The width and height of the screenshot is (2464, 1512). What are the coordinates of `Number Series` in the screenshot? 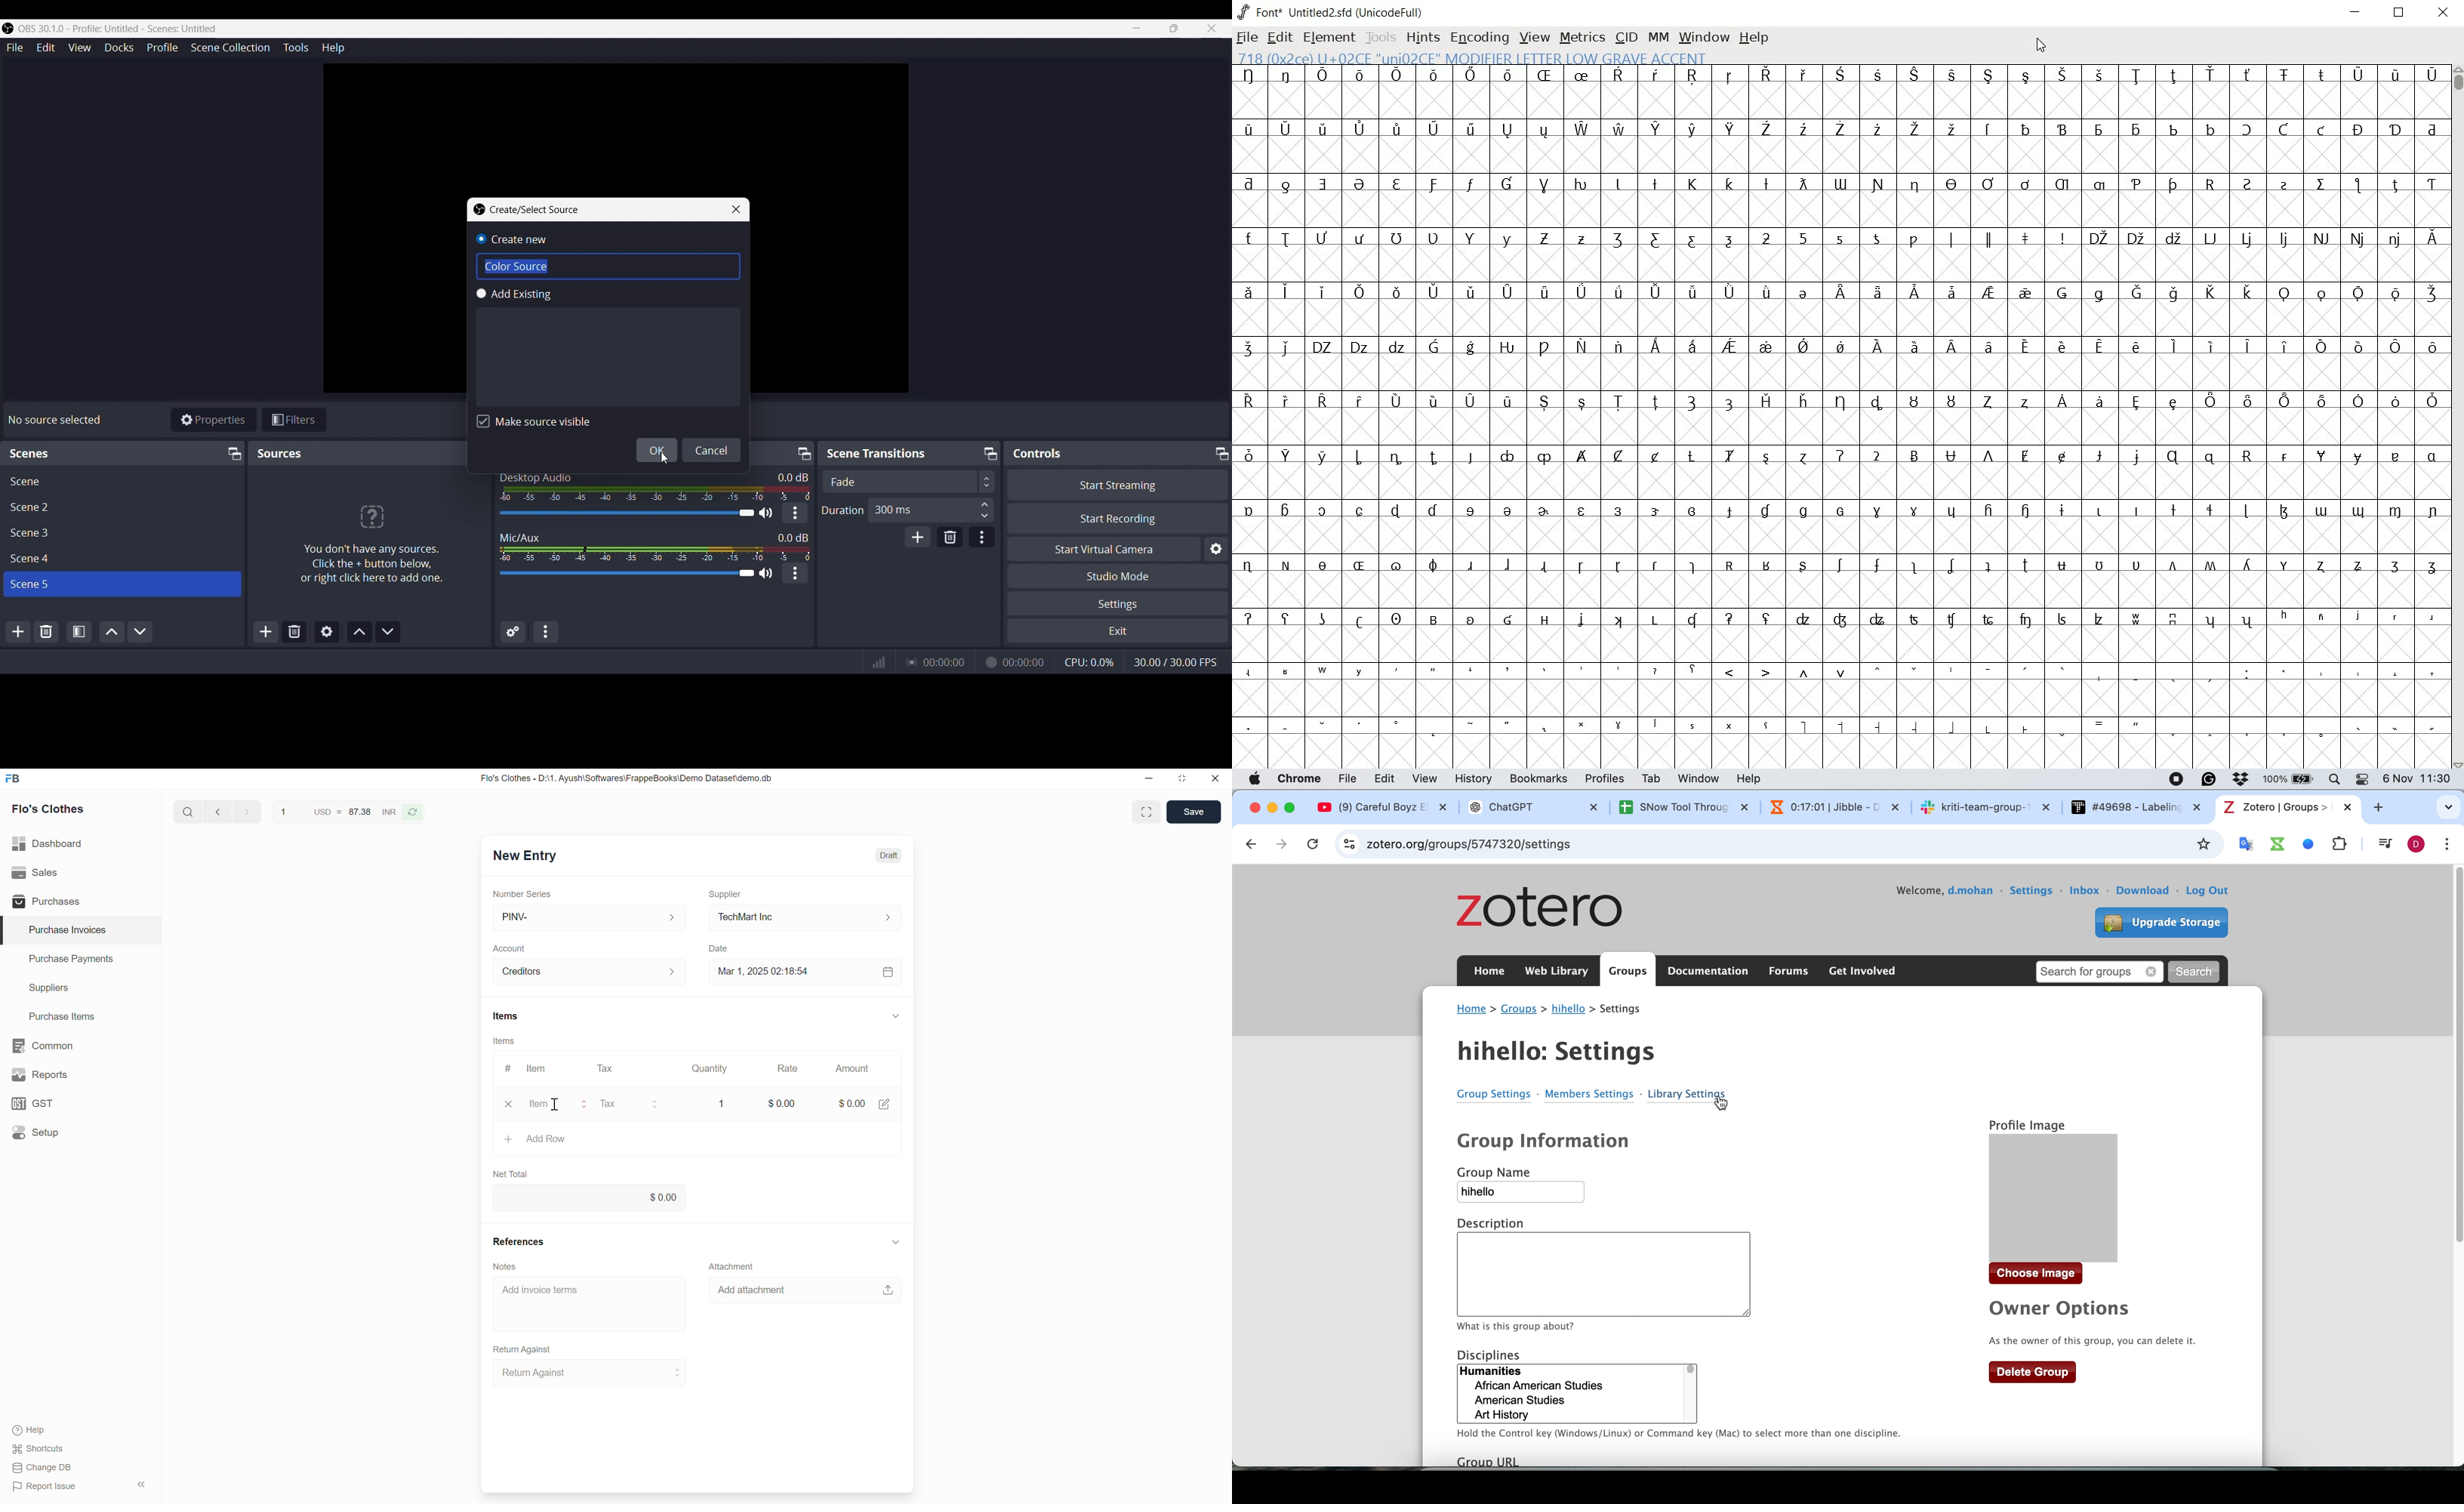 It's located at (522, 894).